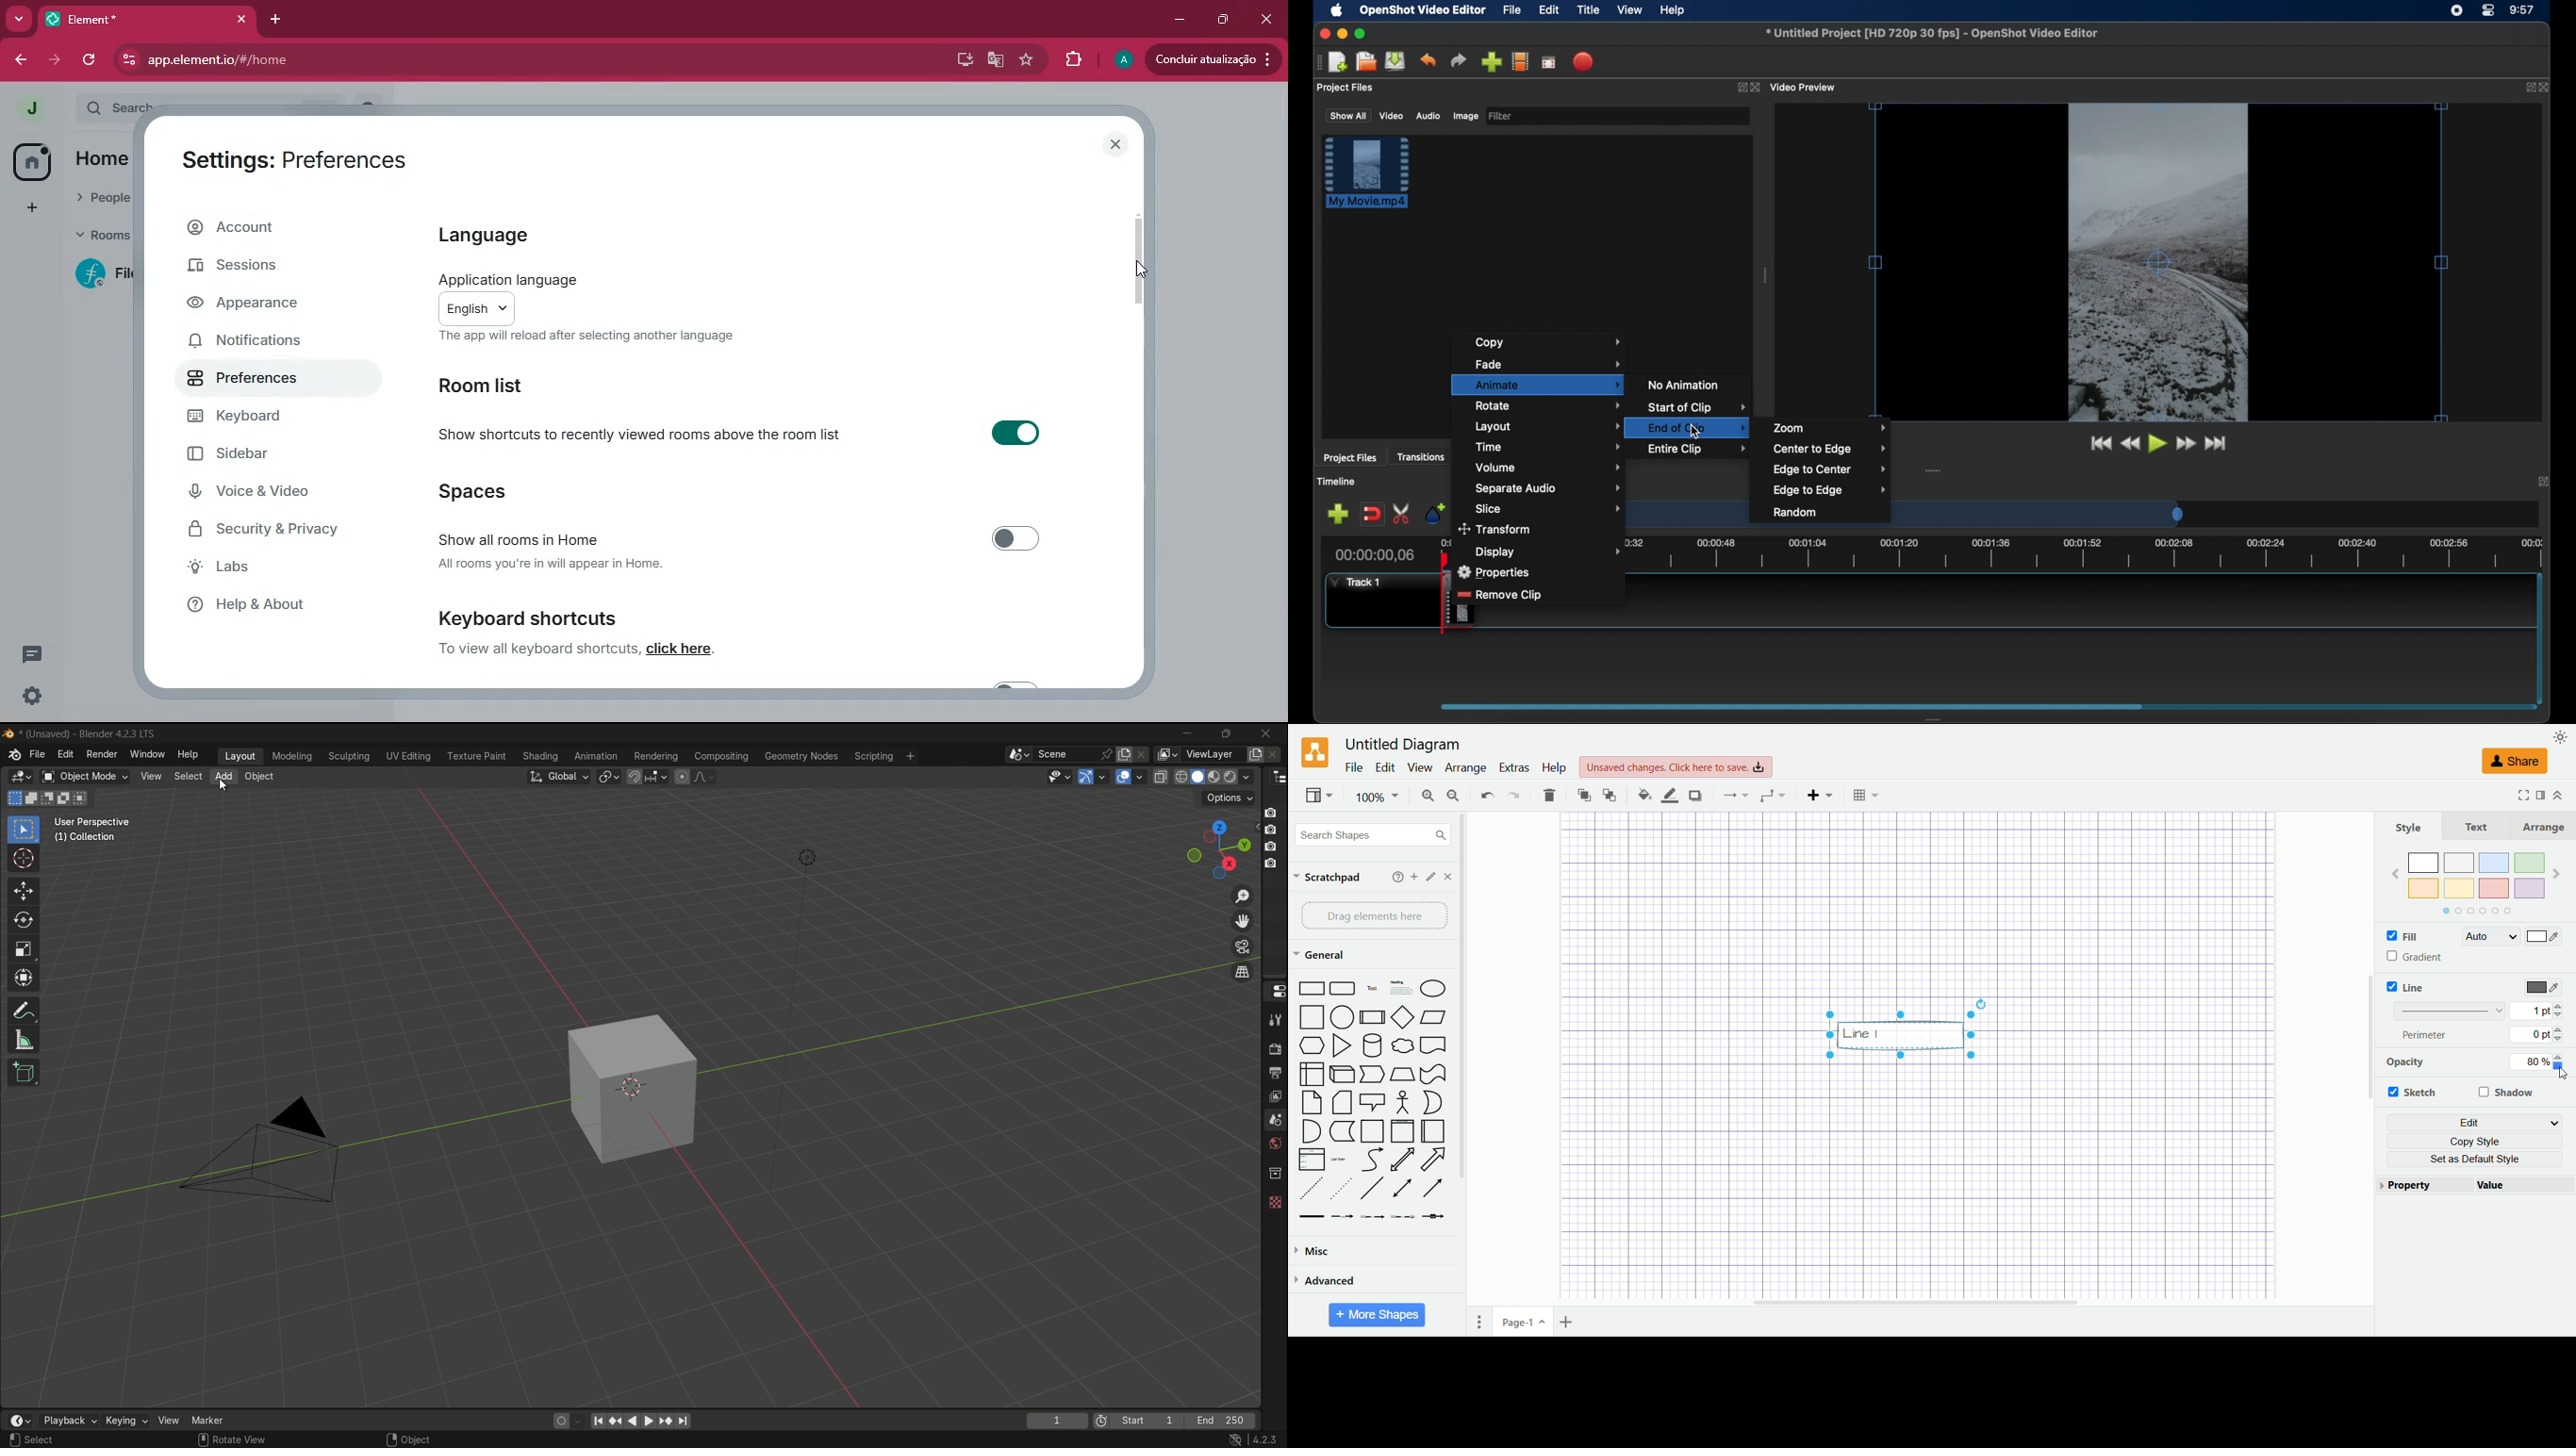  I want to click on Vertical Container, so click(1403, 1132).